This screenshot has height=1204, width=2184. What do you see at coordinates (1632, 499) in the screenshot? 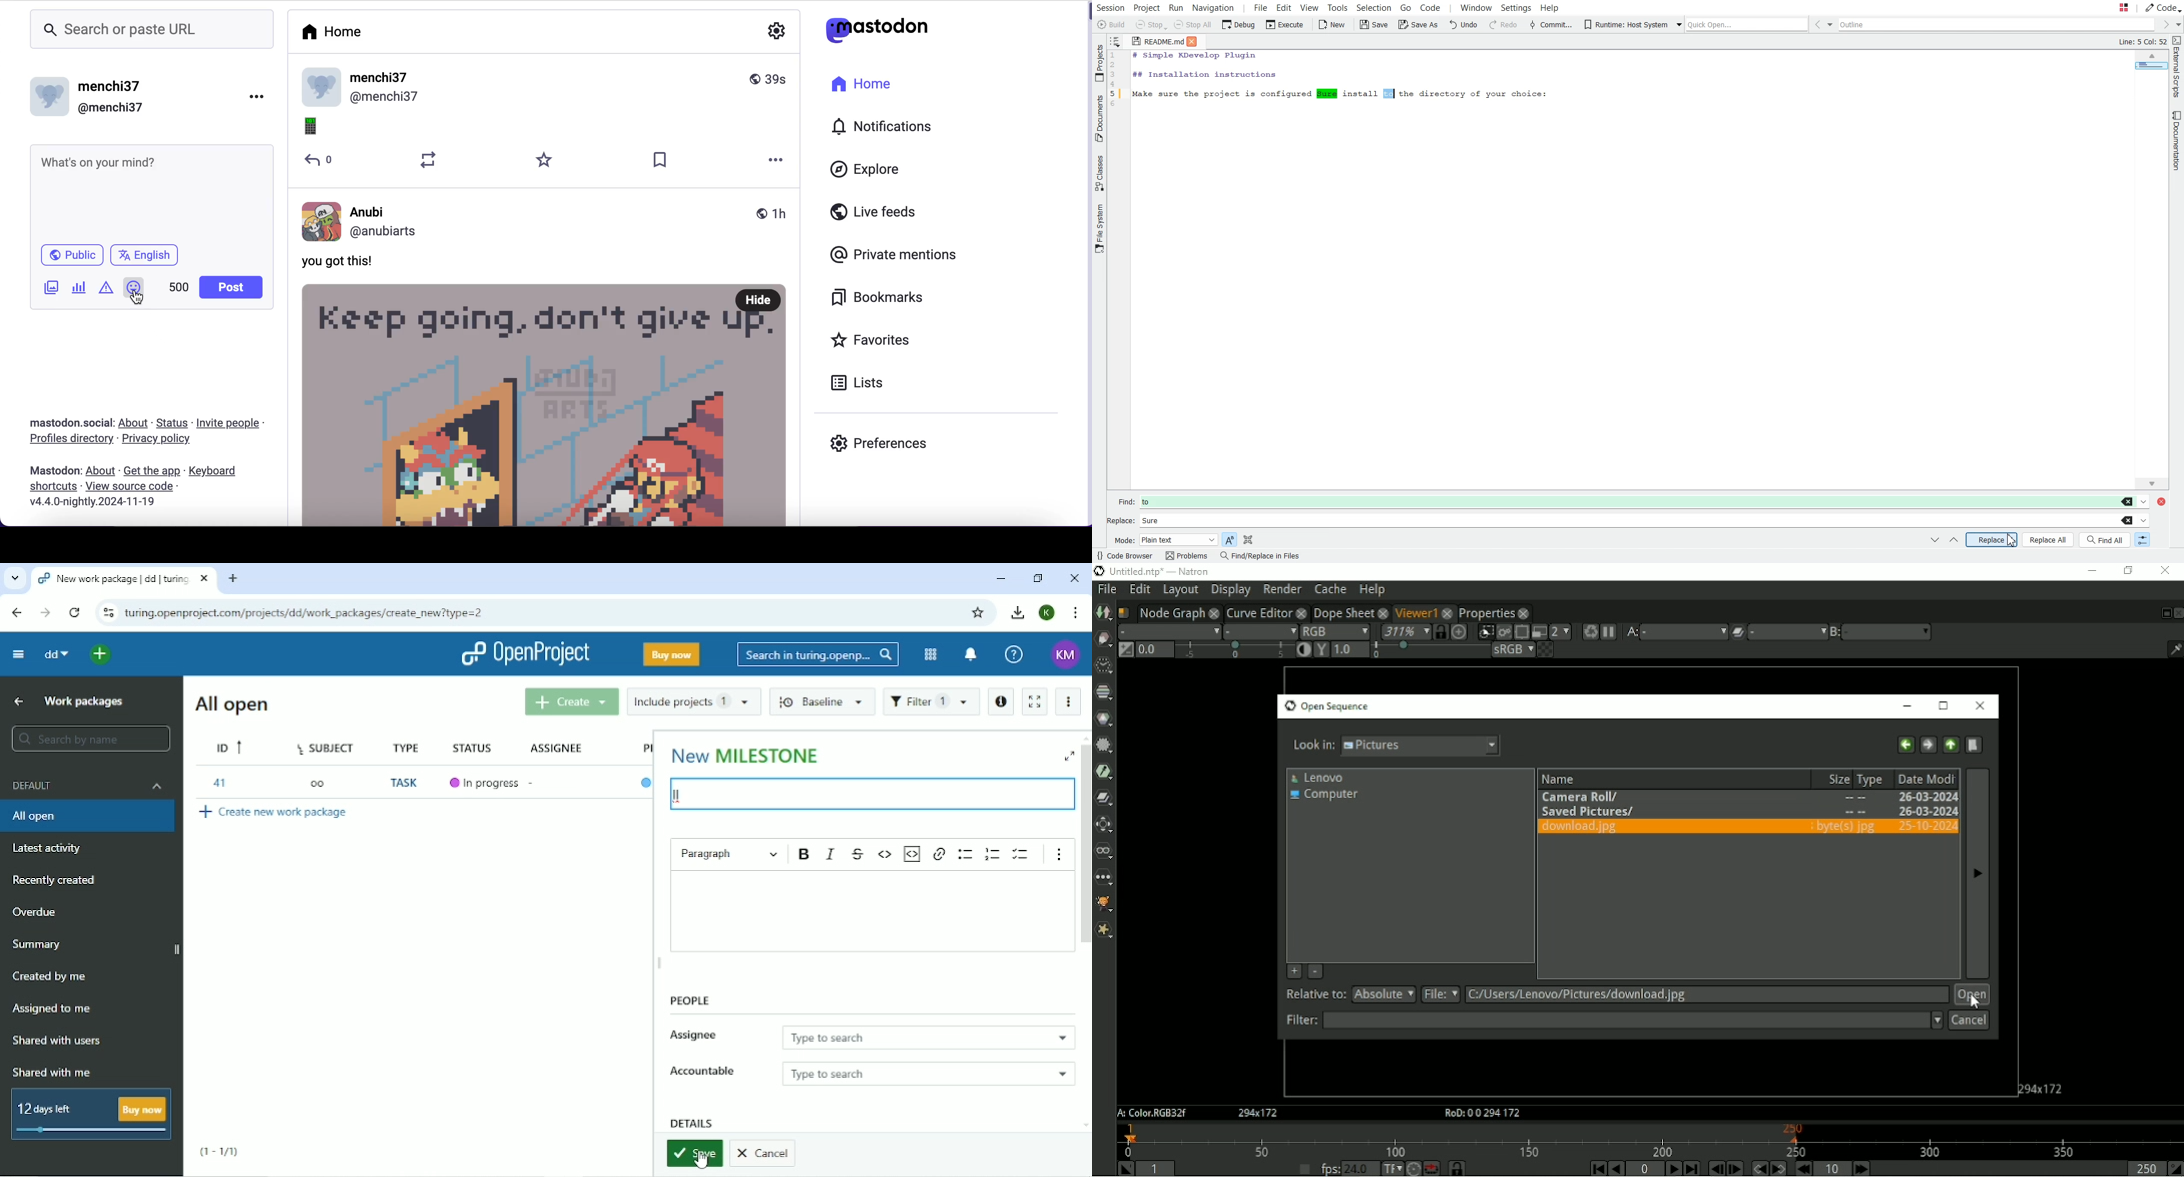
I see `Find: to` at bounding box center [1632, 499].